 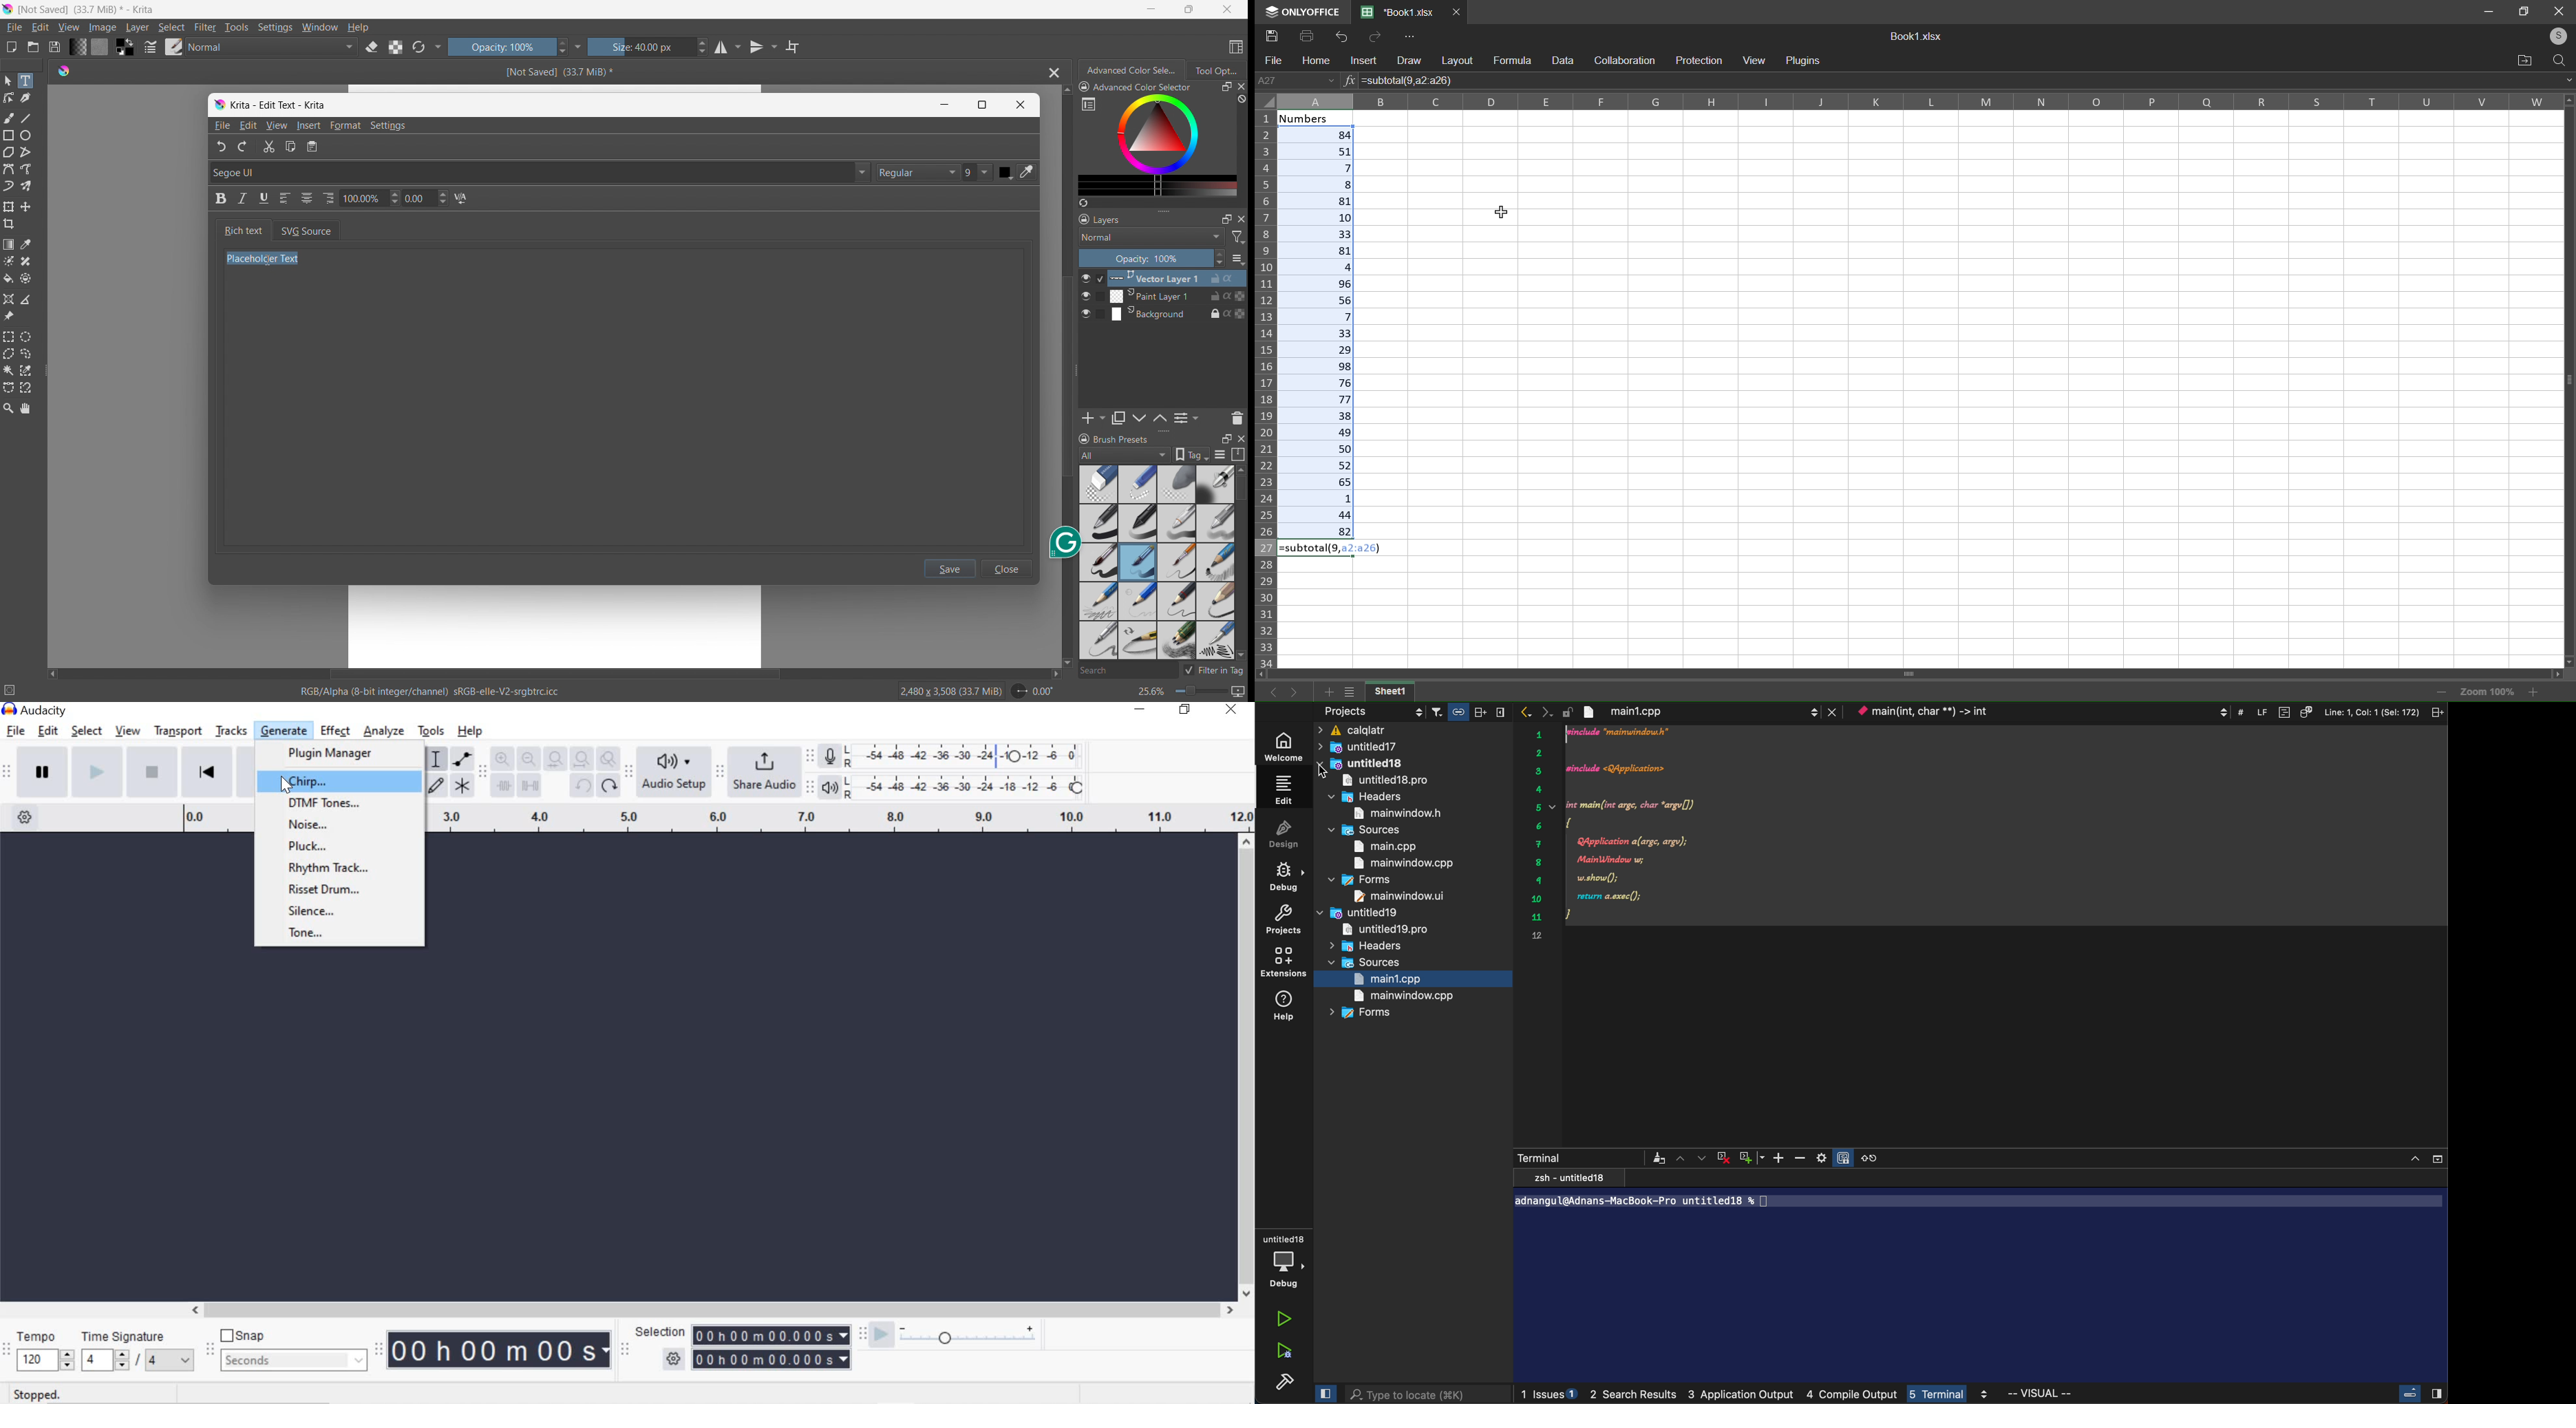 I want to click on looping region, so click(x=841, y=819).